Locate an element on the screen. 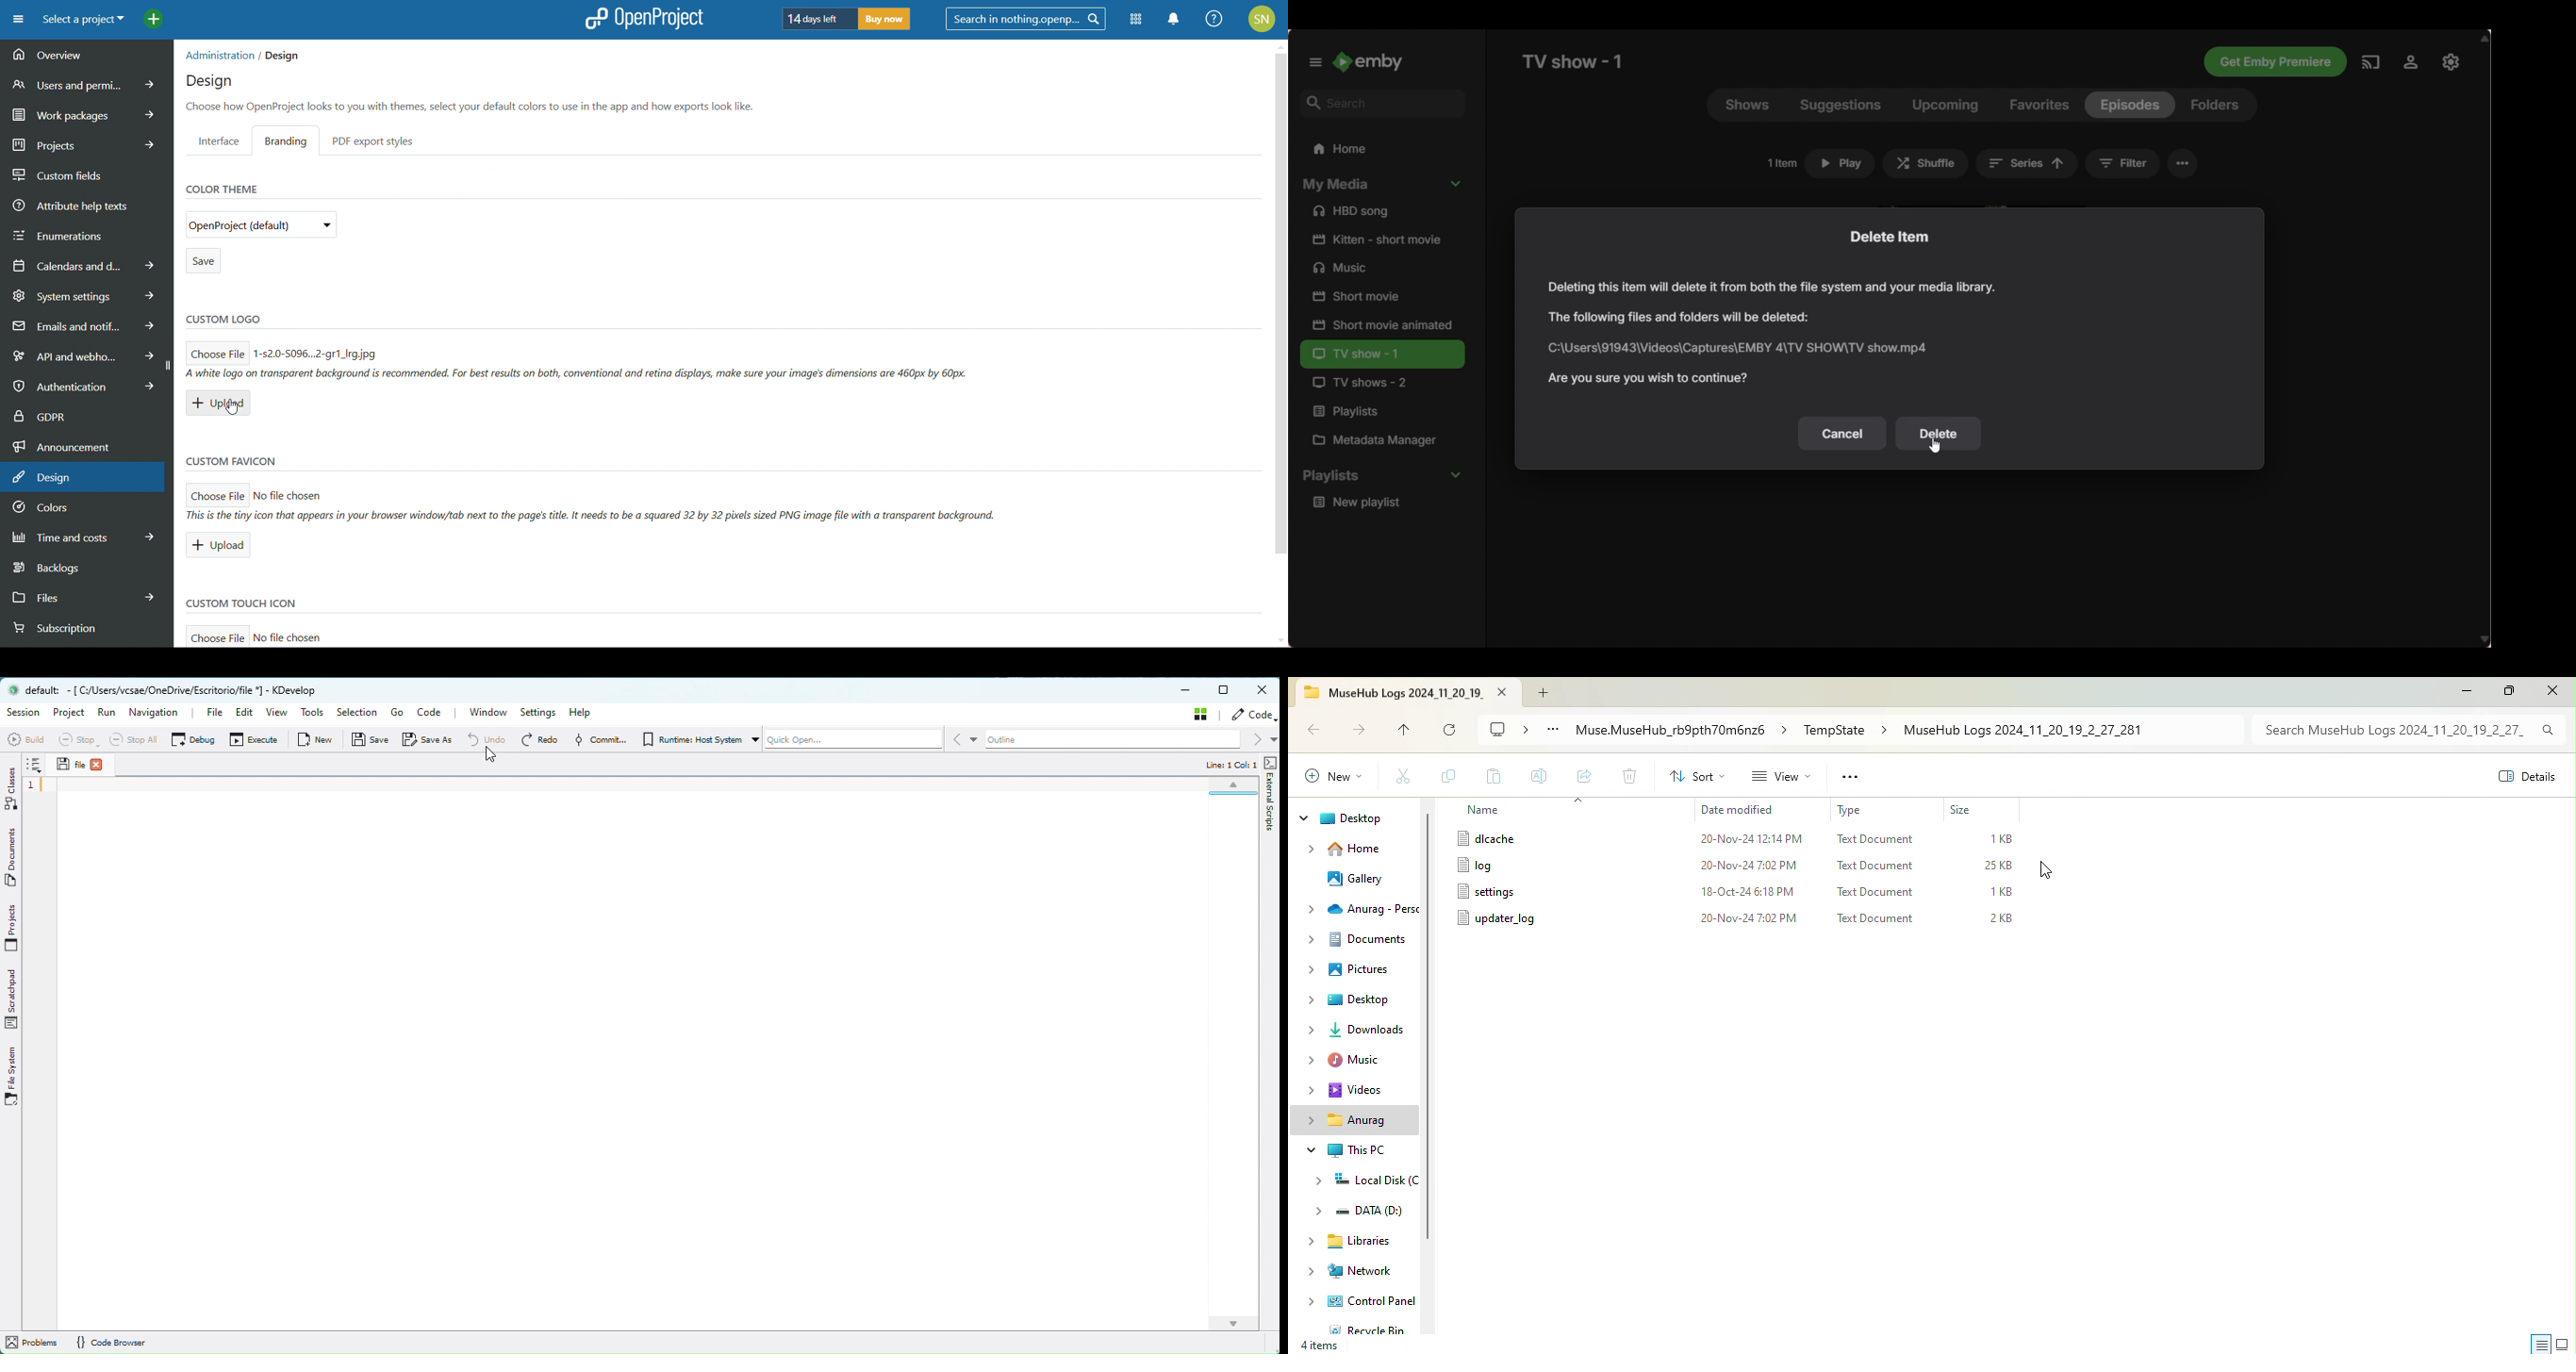  design selected is located at coordinates (83, 478).